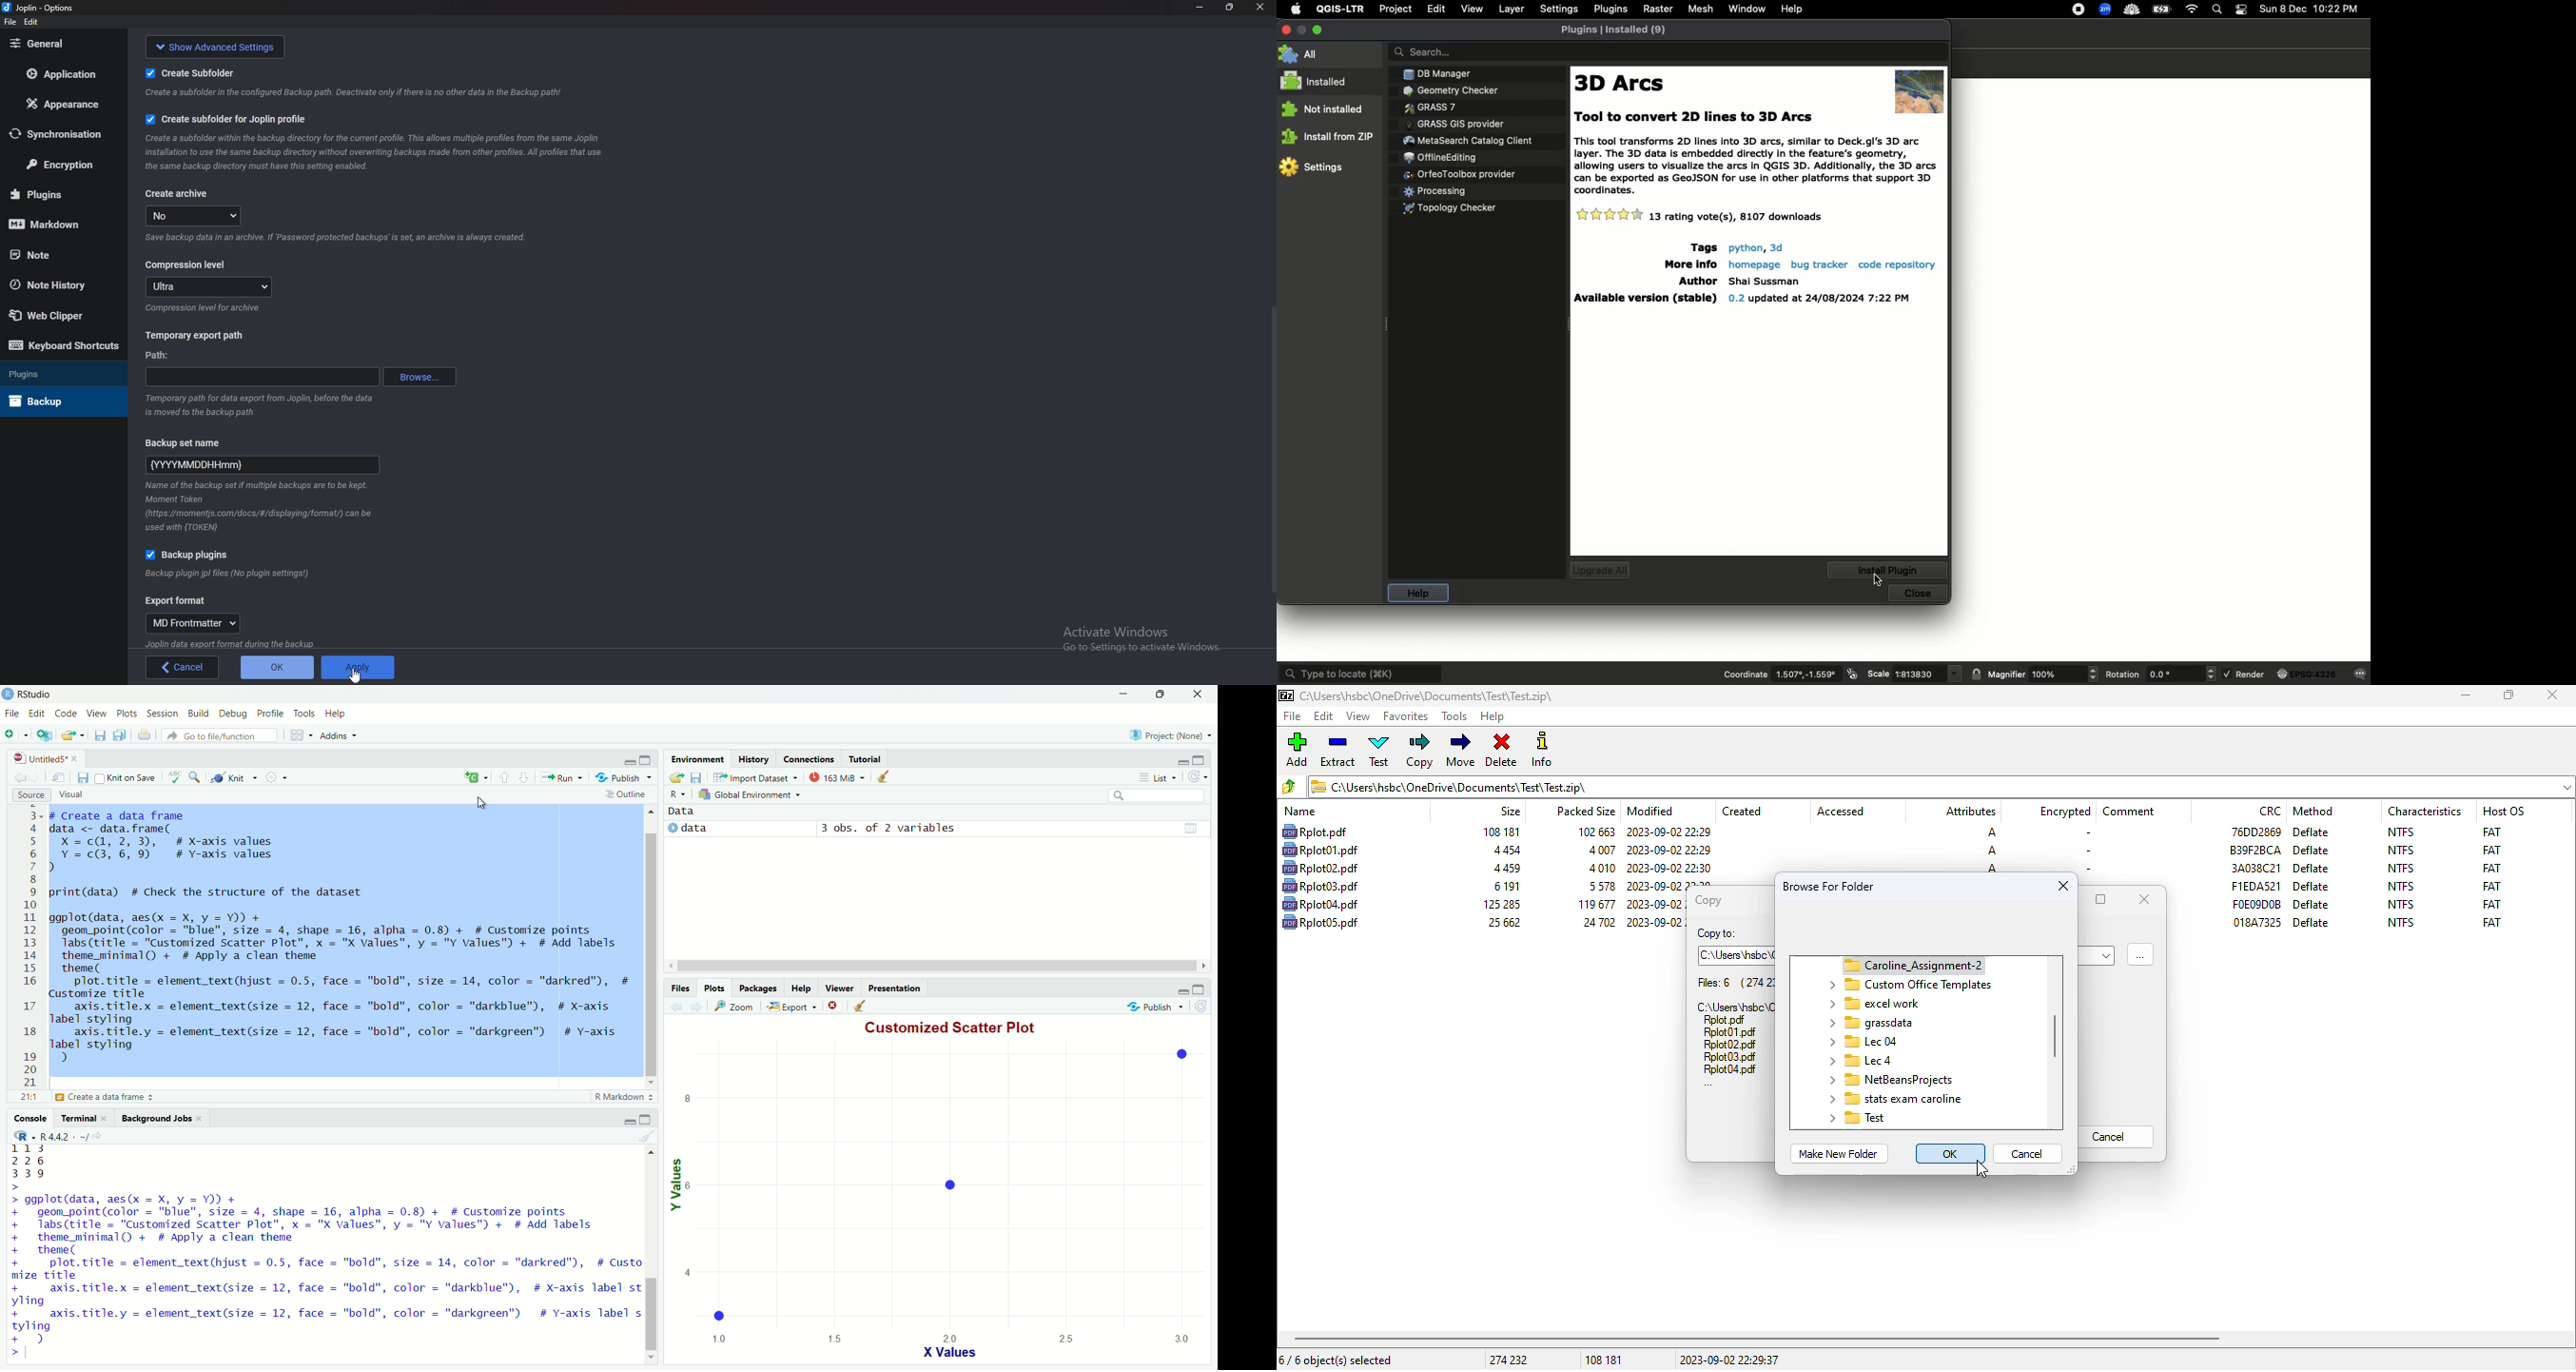 The width and height of the screenshot is (2576, 1372). What do you see at coordinates (82, 778) in the screenshot?
I see `Save` at bounding box center [82, 778].